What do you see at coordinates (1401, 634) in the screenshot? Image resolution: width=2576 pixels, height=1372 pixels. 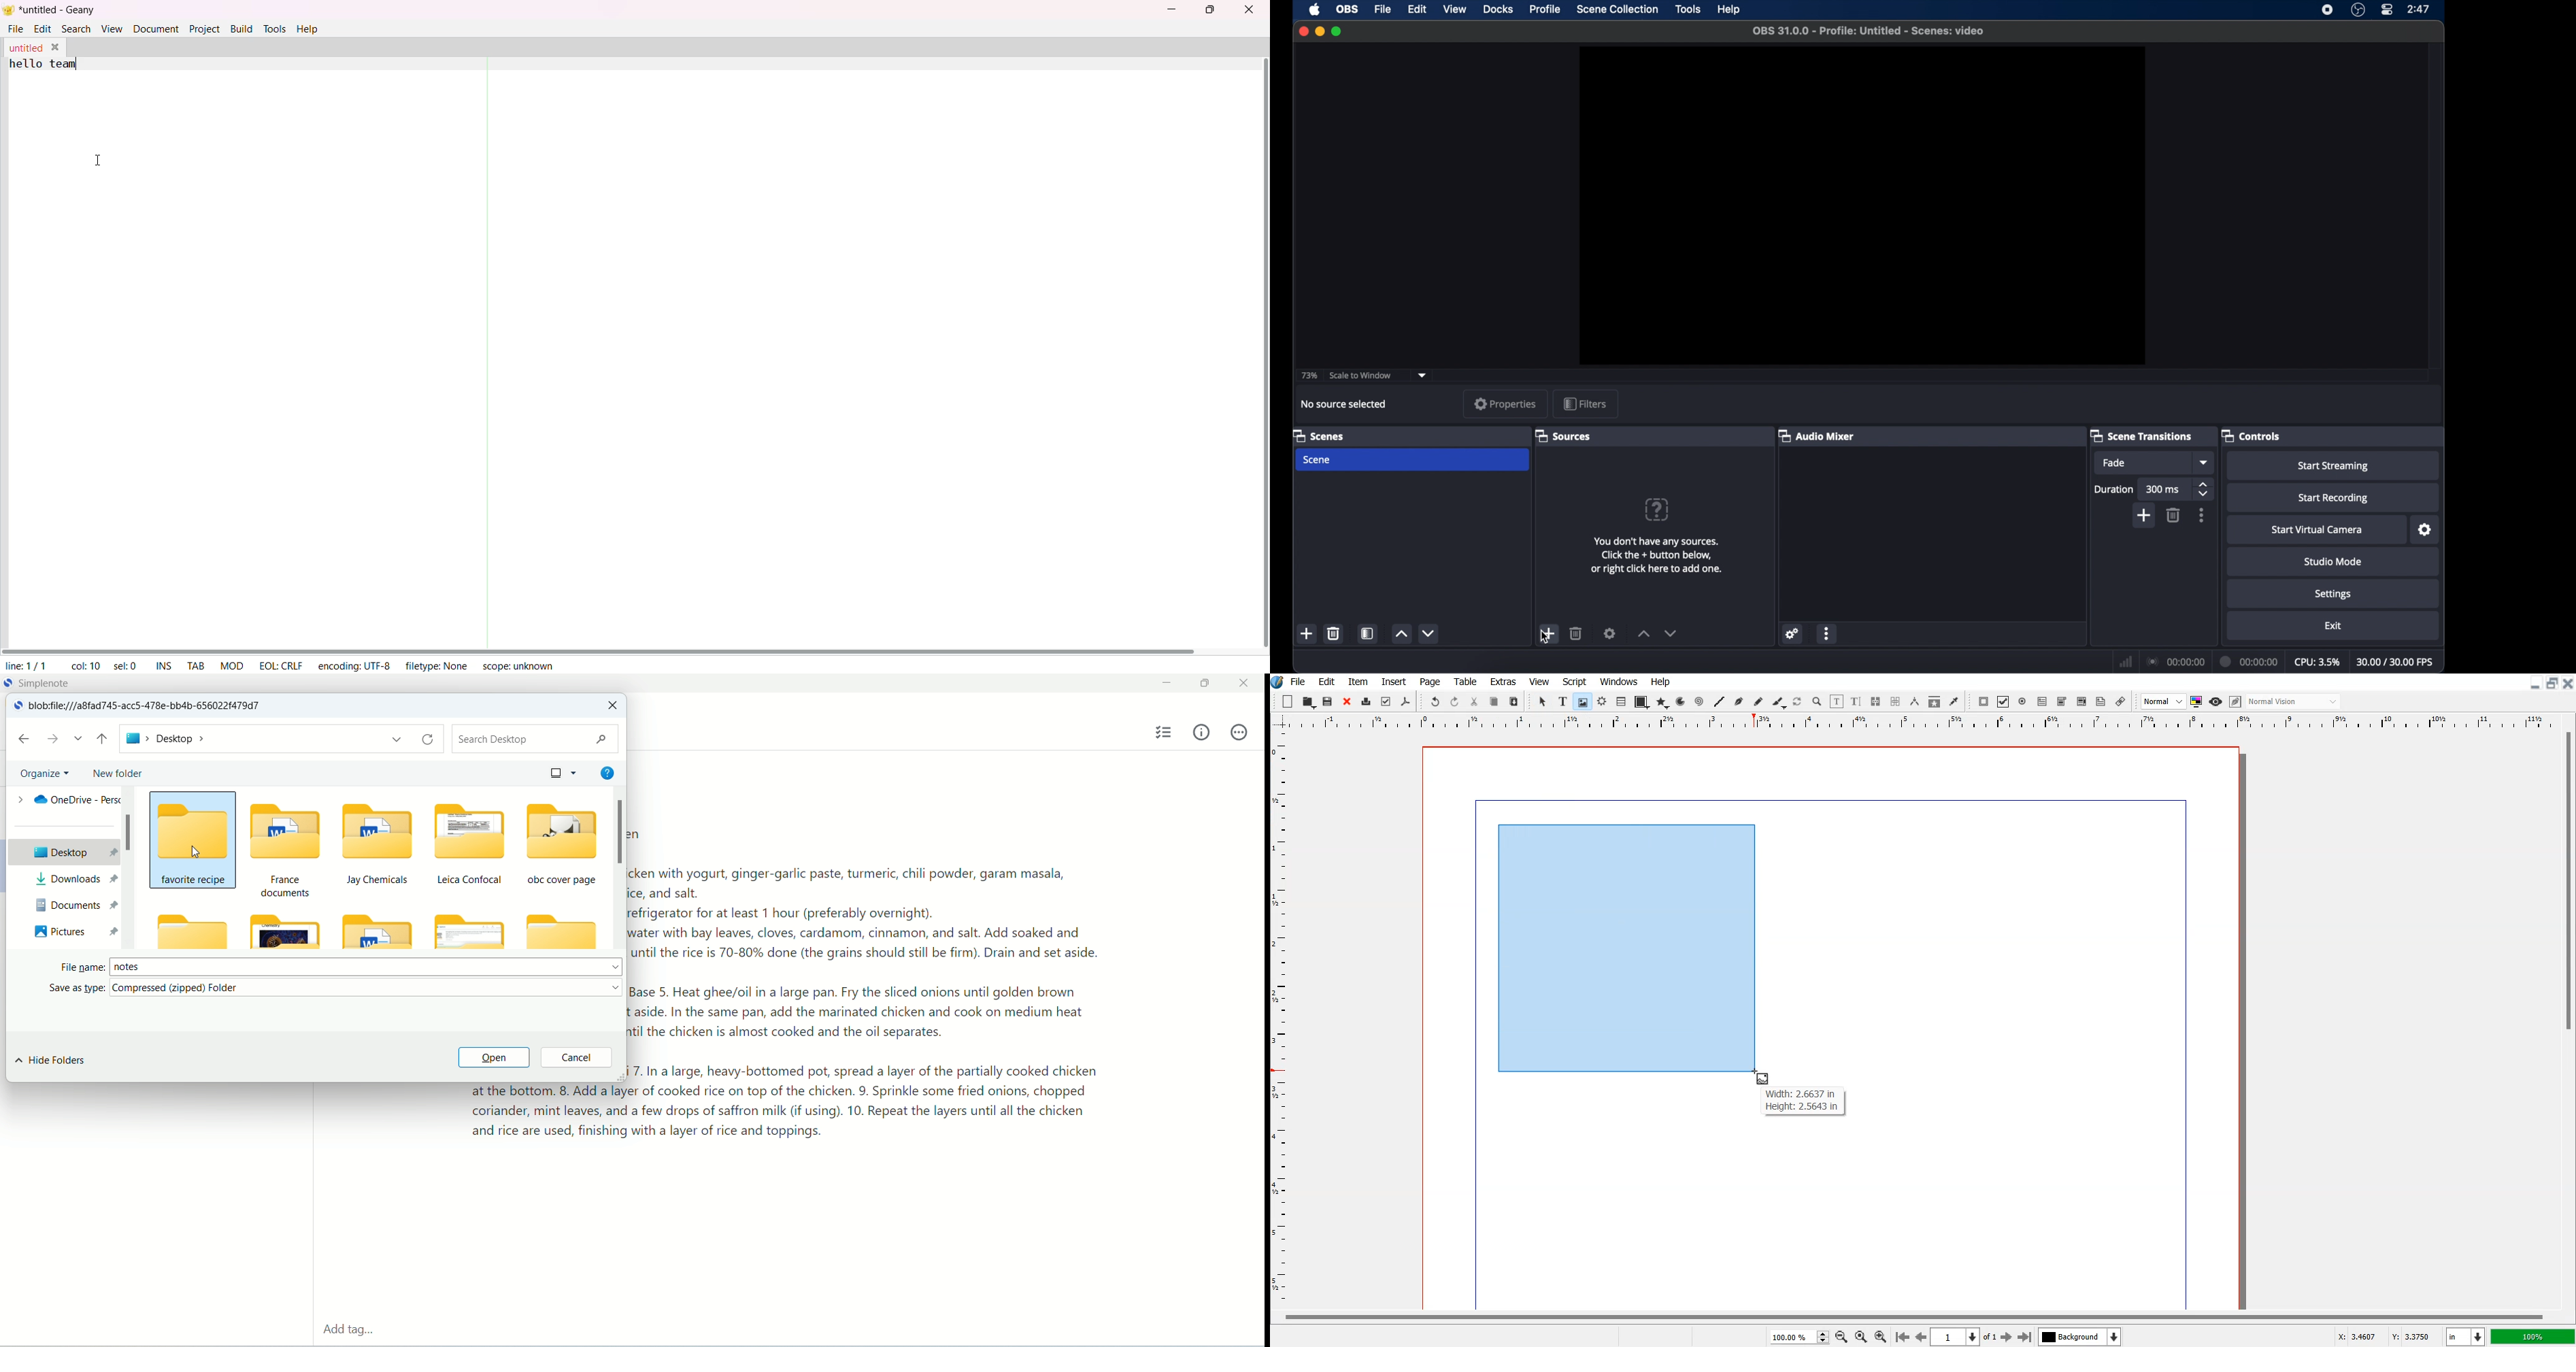 I see `increment button` at bounding box center [1401, 634].